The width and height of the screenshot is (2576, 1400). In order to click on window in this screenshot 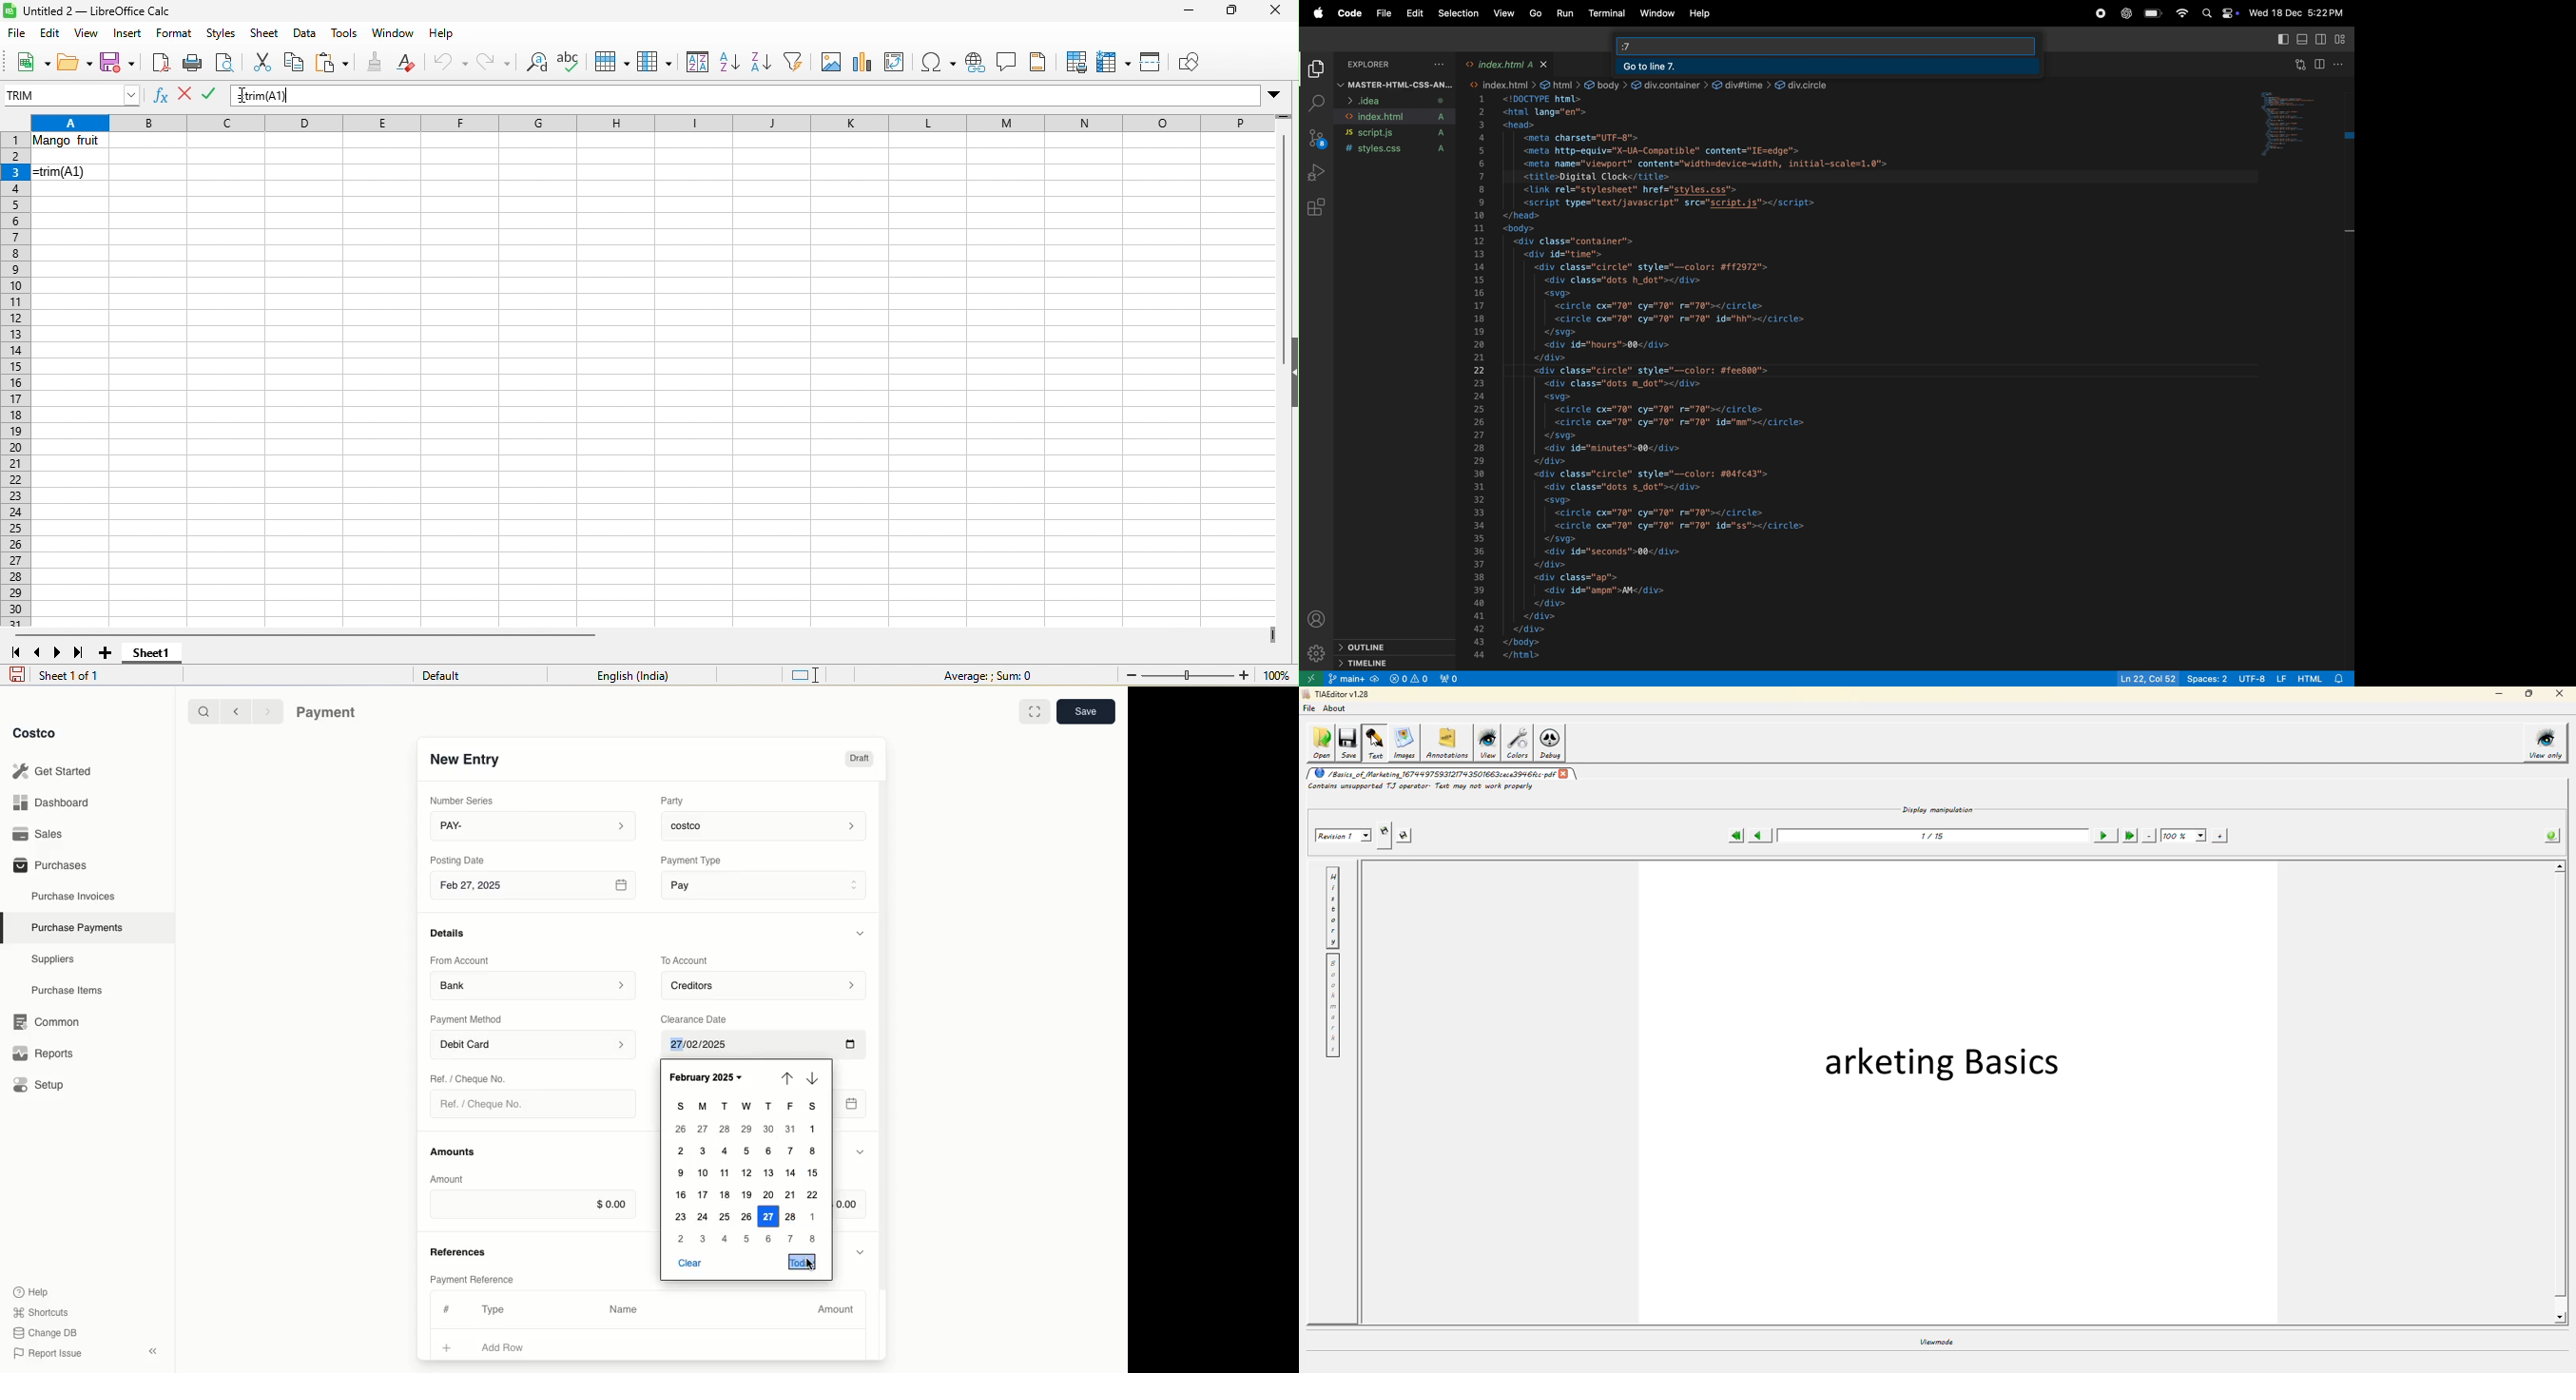, I will do `click(396, 32)`.